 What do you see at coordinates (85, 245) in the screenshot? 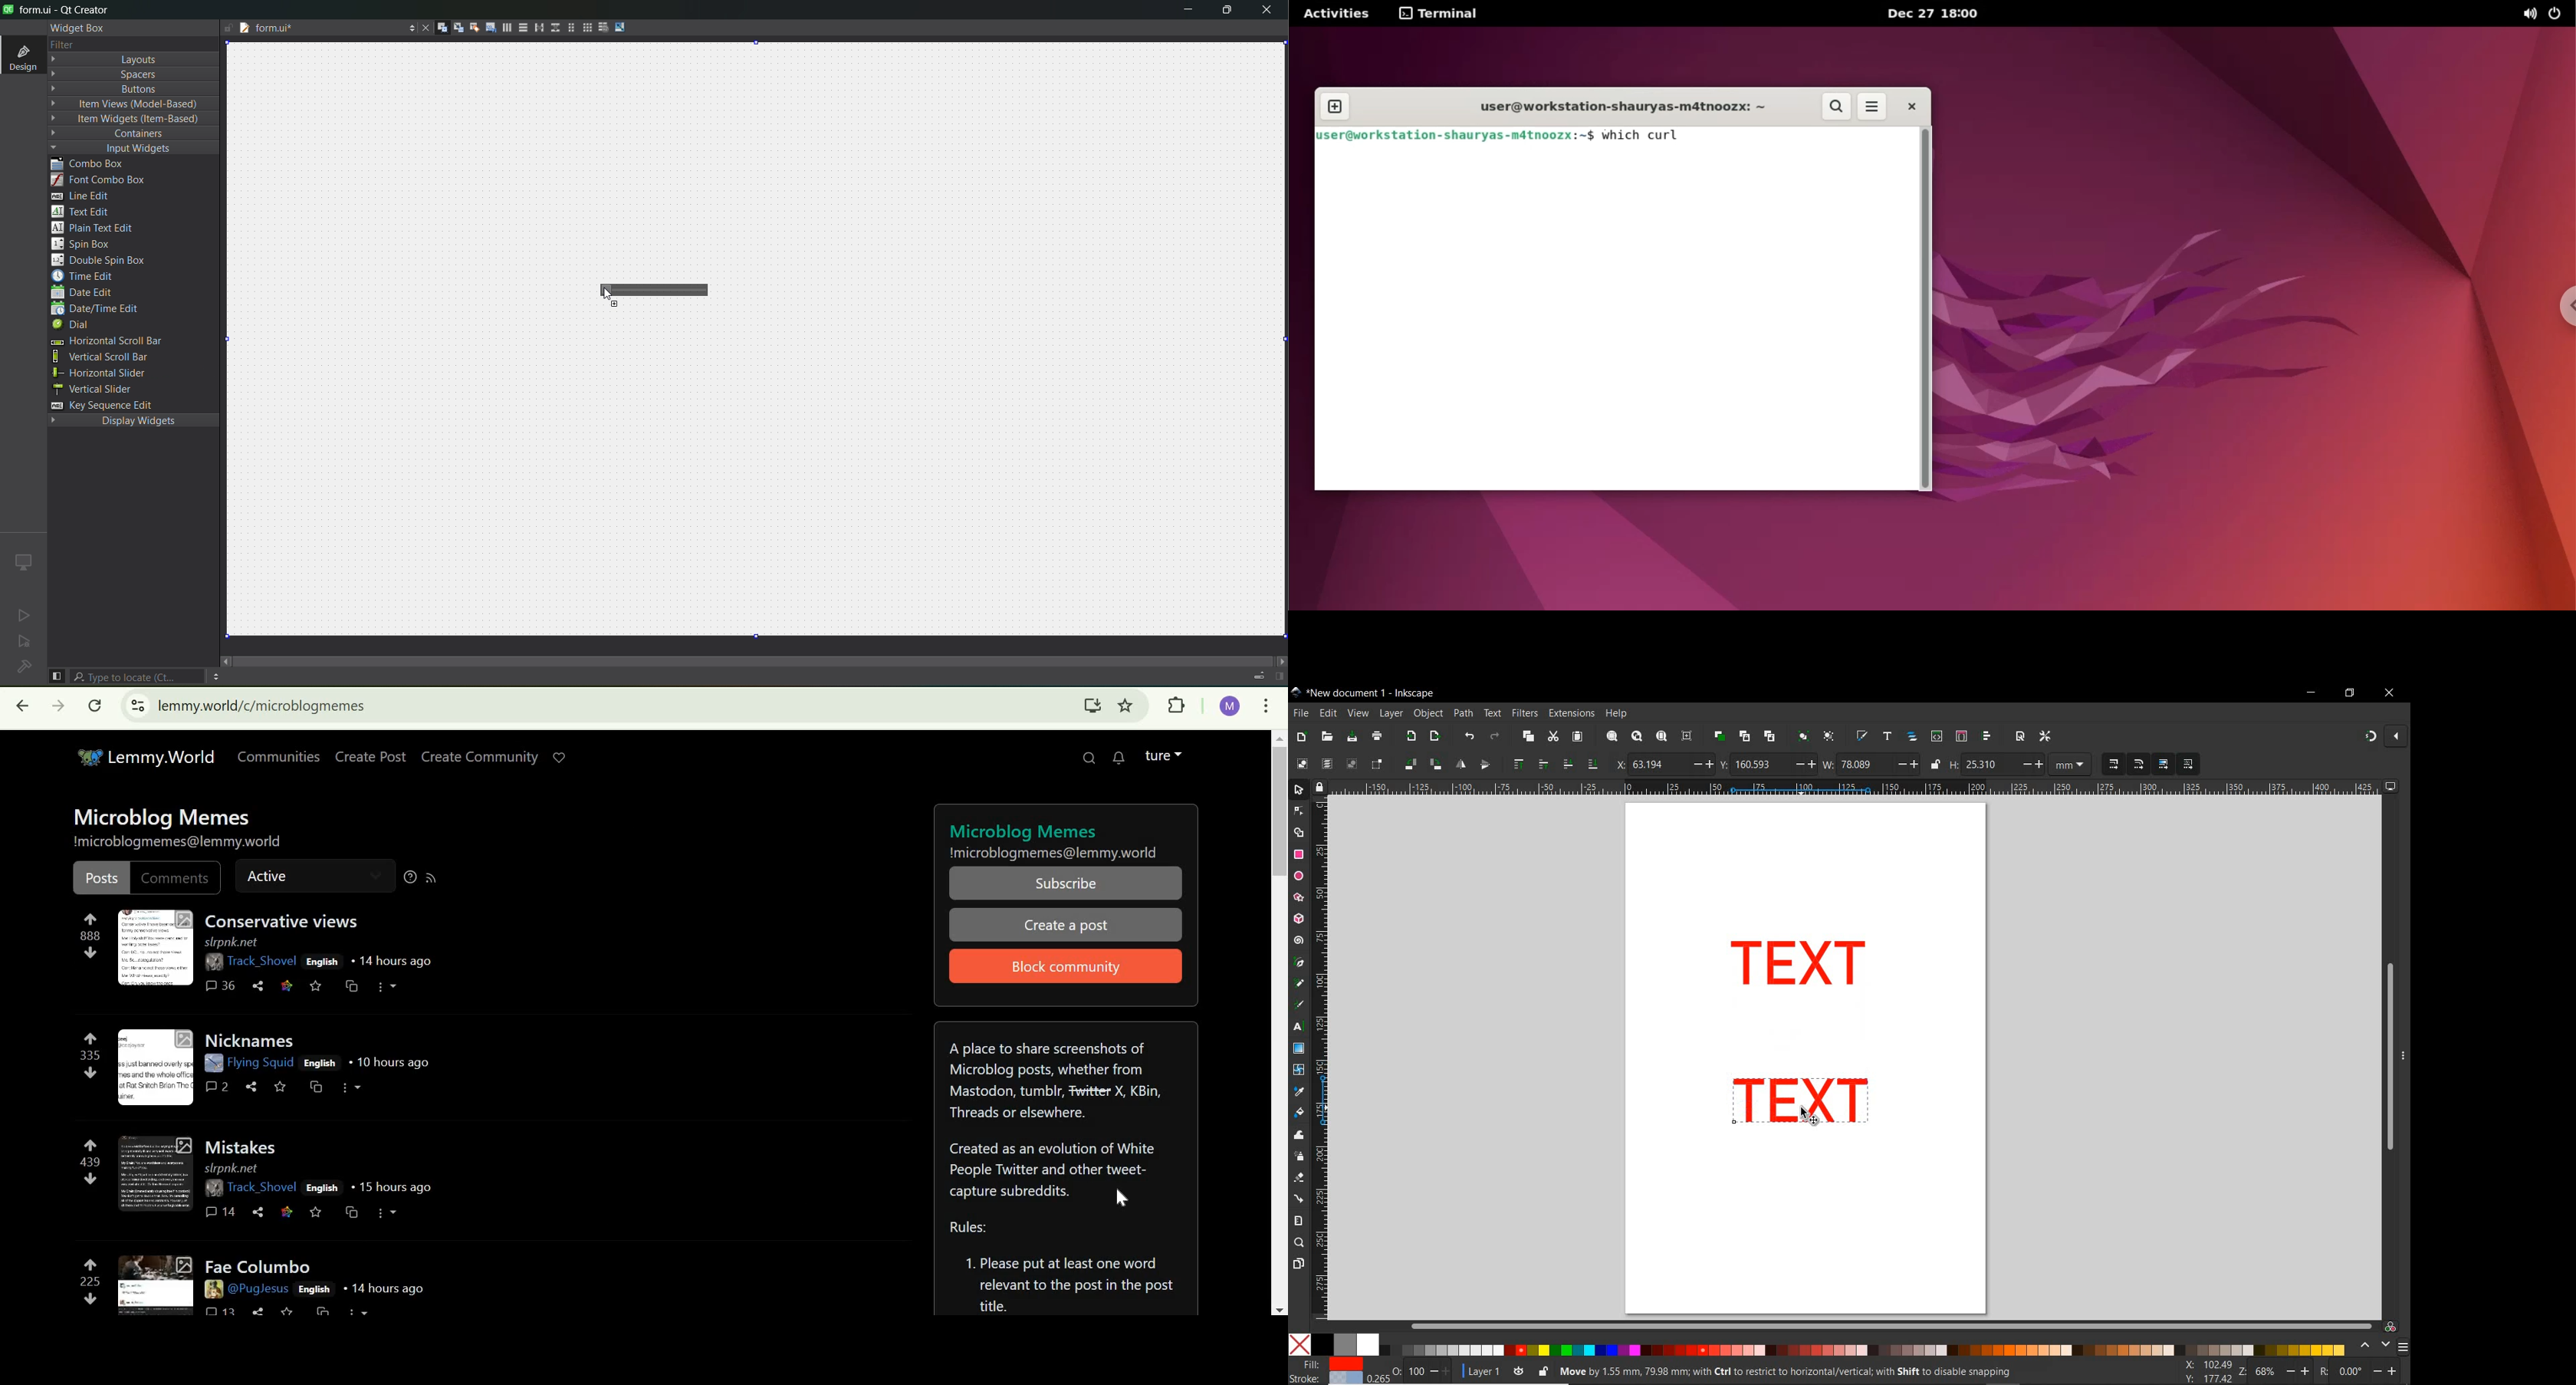
I see `spin box` at bounding box center [85, 245].